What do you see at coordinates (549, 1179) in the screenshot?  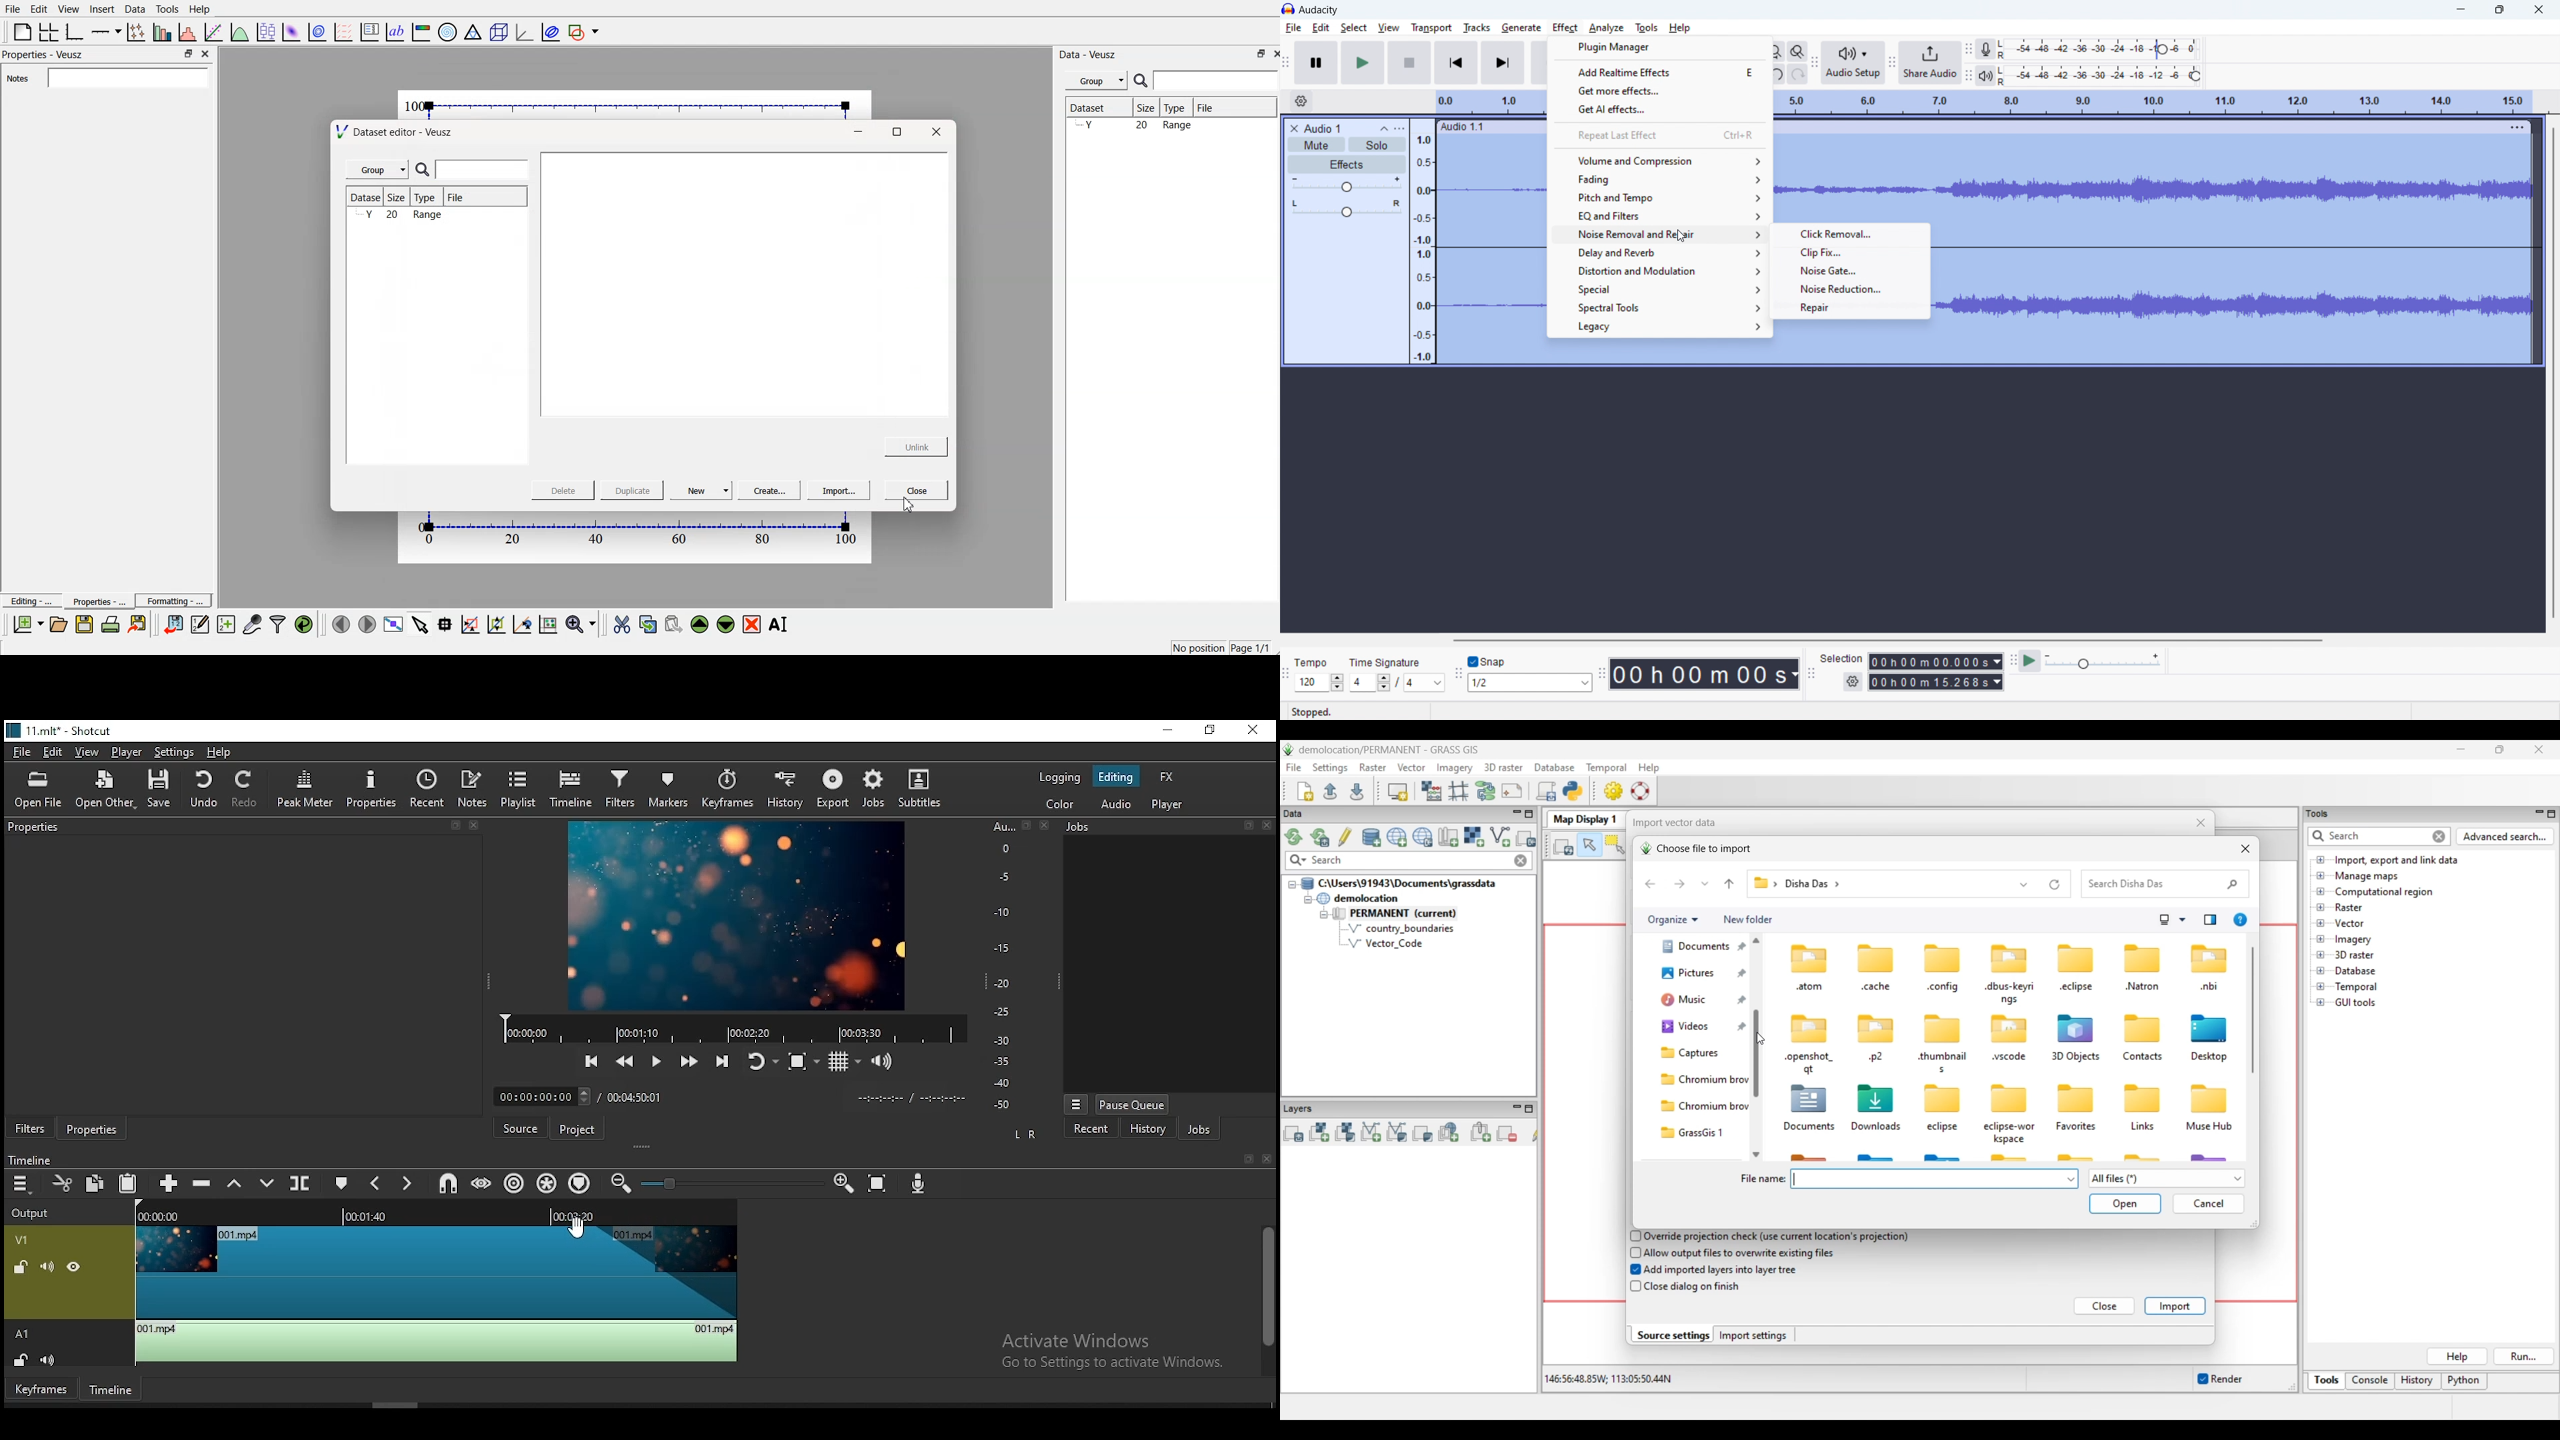 I see `ripple all tracks` at bounding box center [549, 1179].